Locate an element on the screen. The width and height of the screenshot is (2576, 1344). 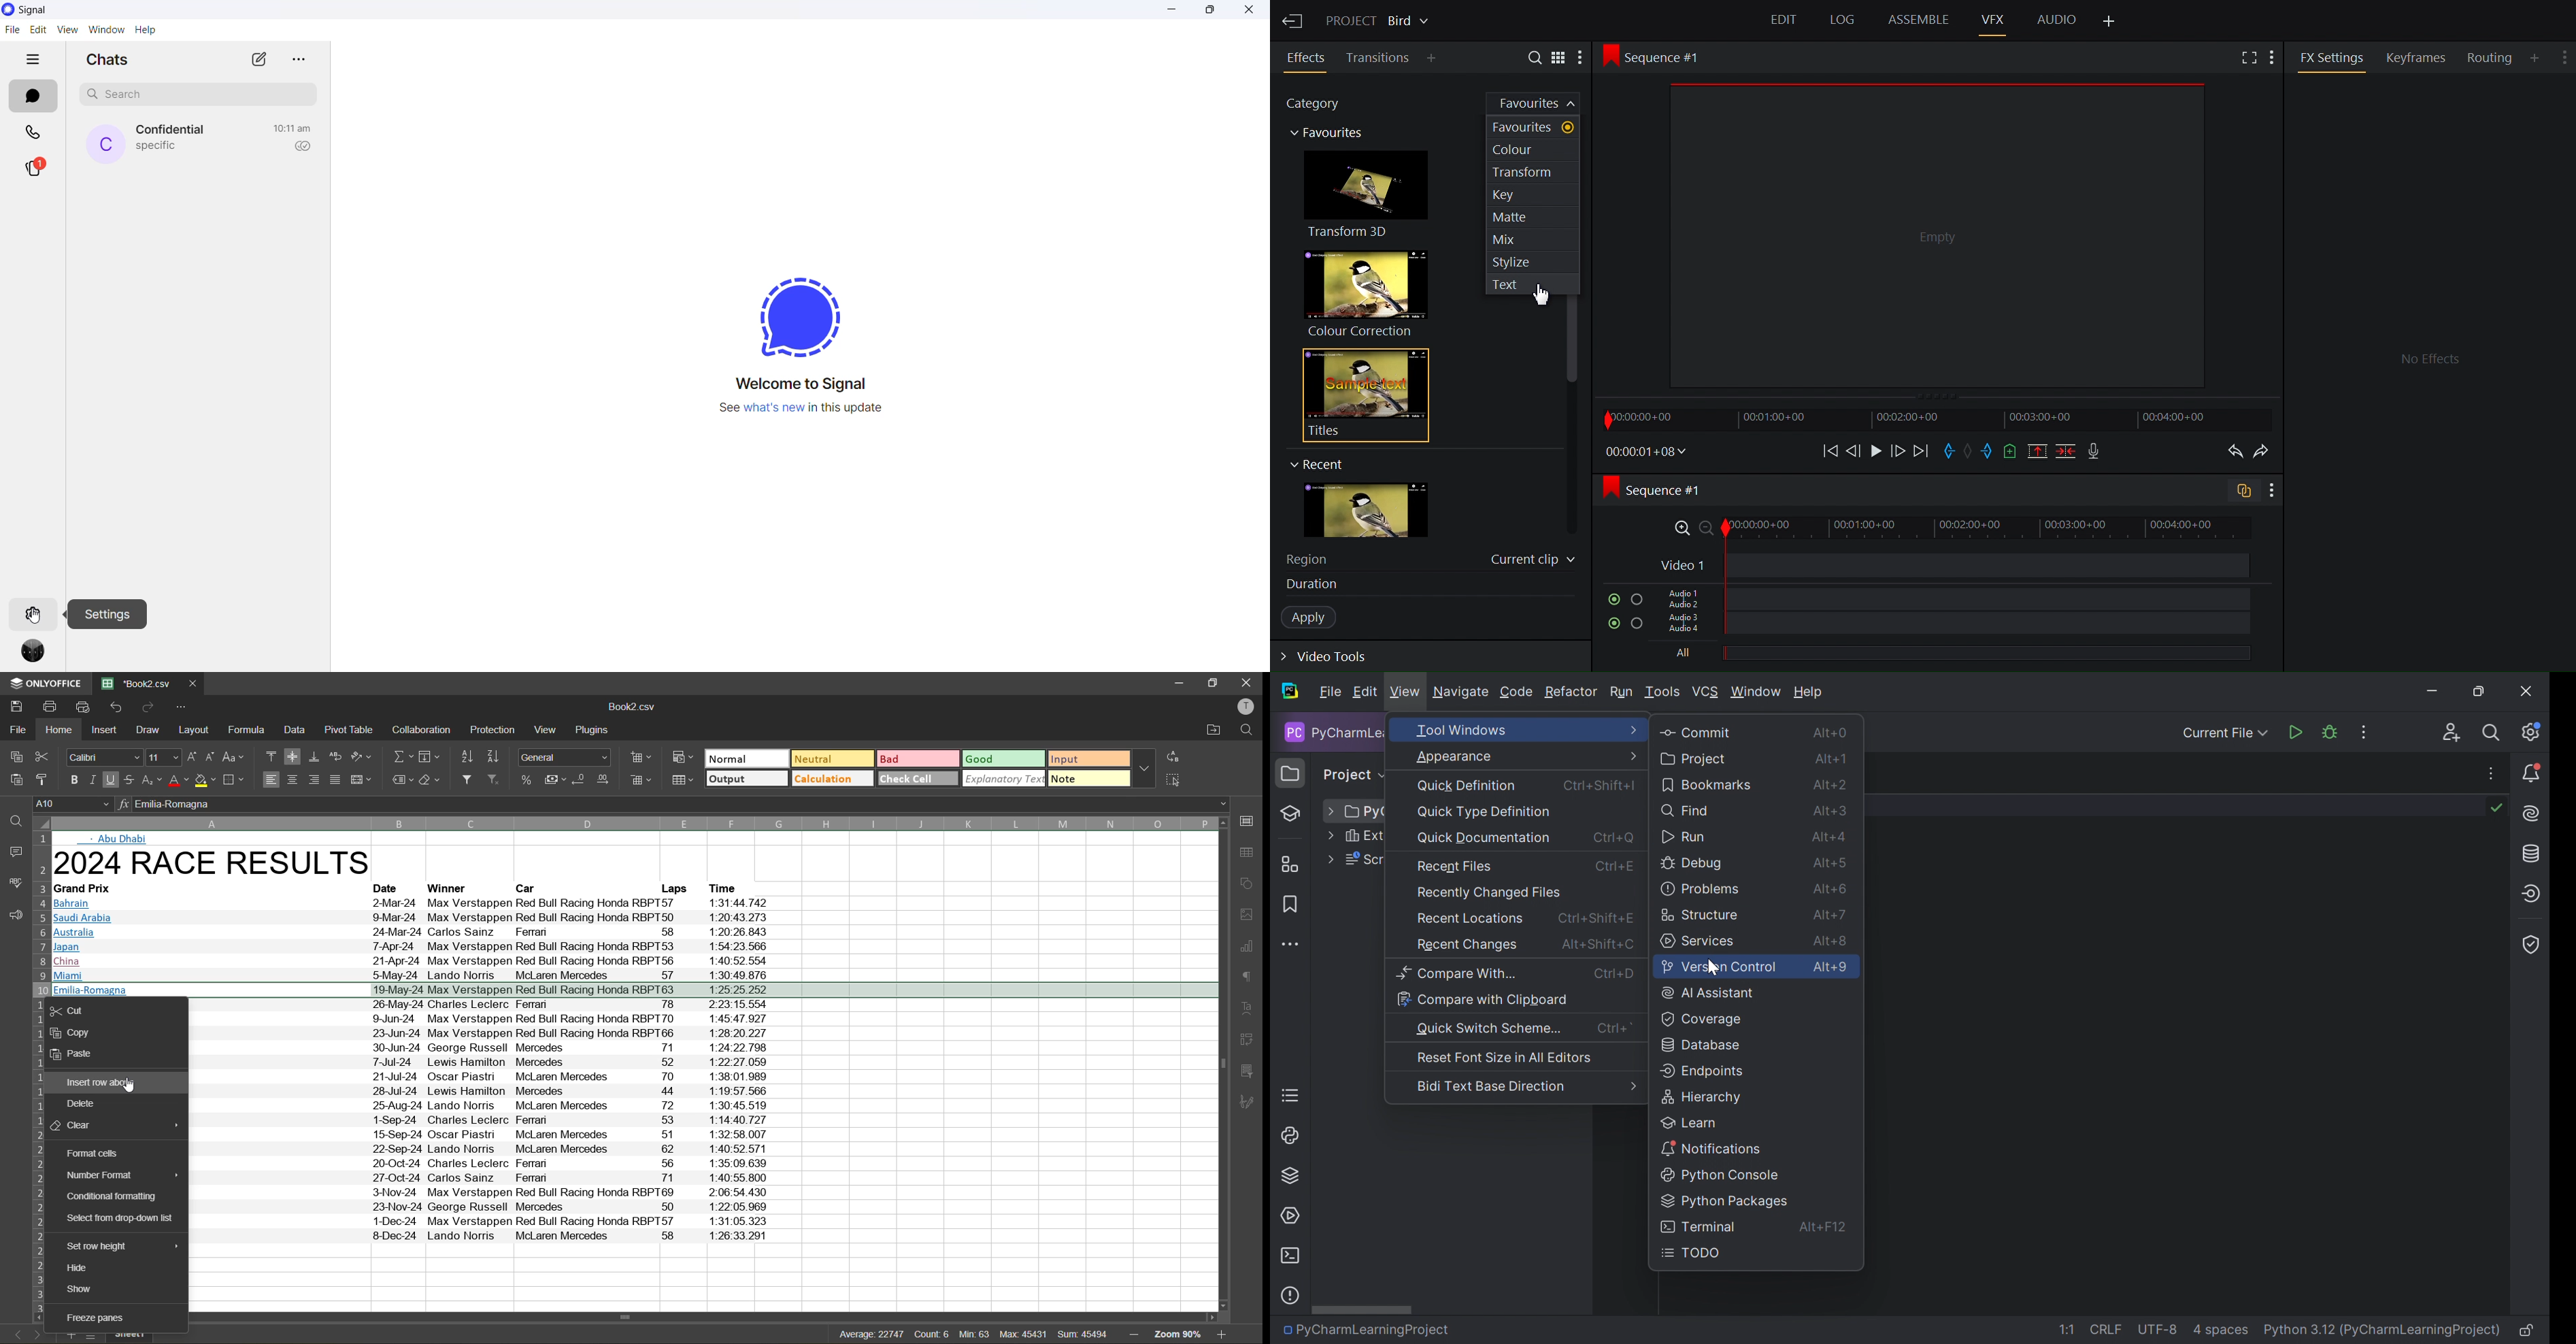
VFX is located at coordinates (1994, 19).